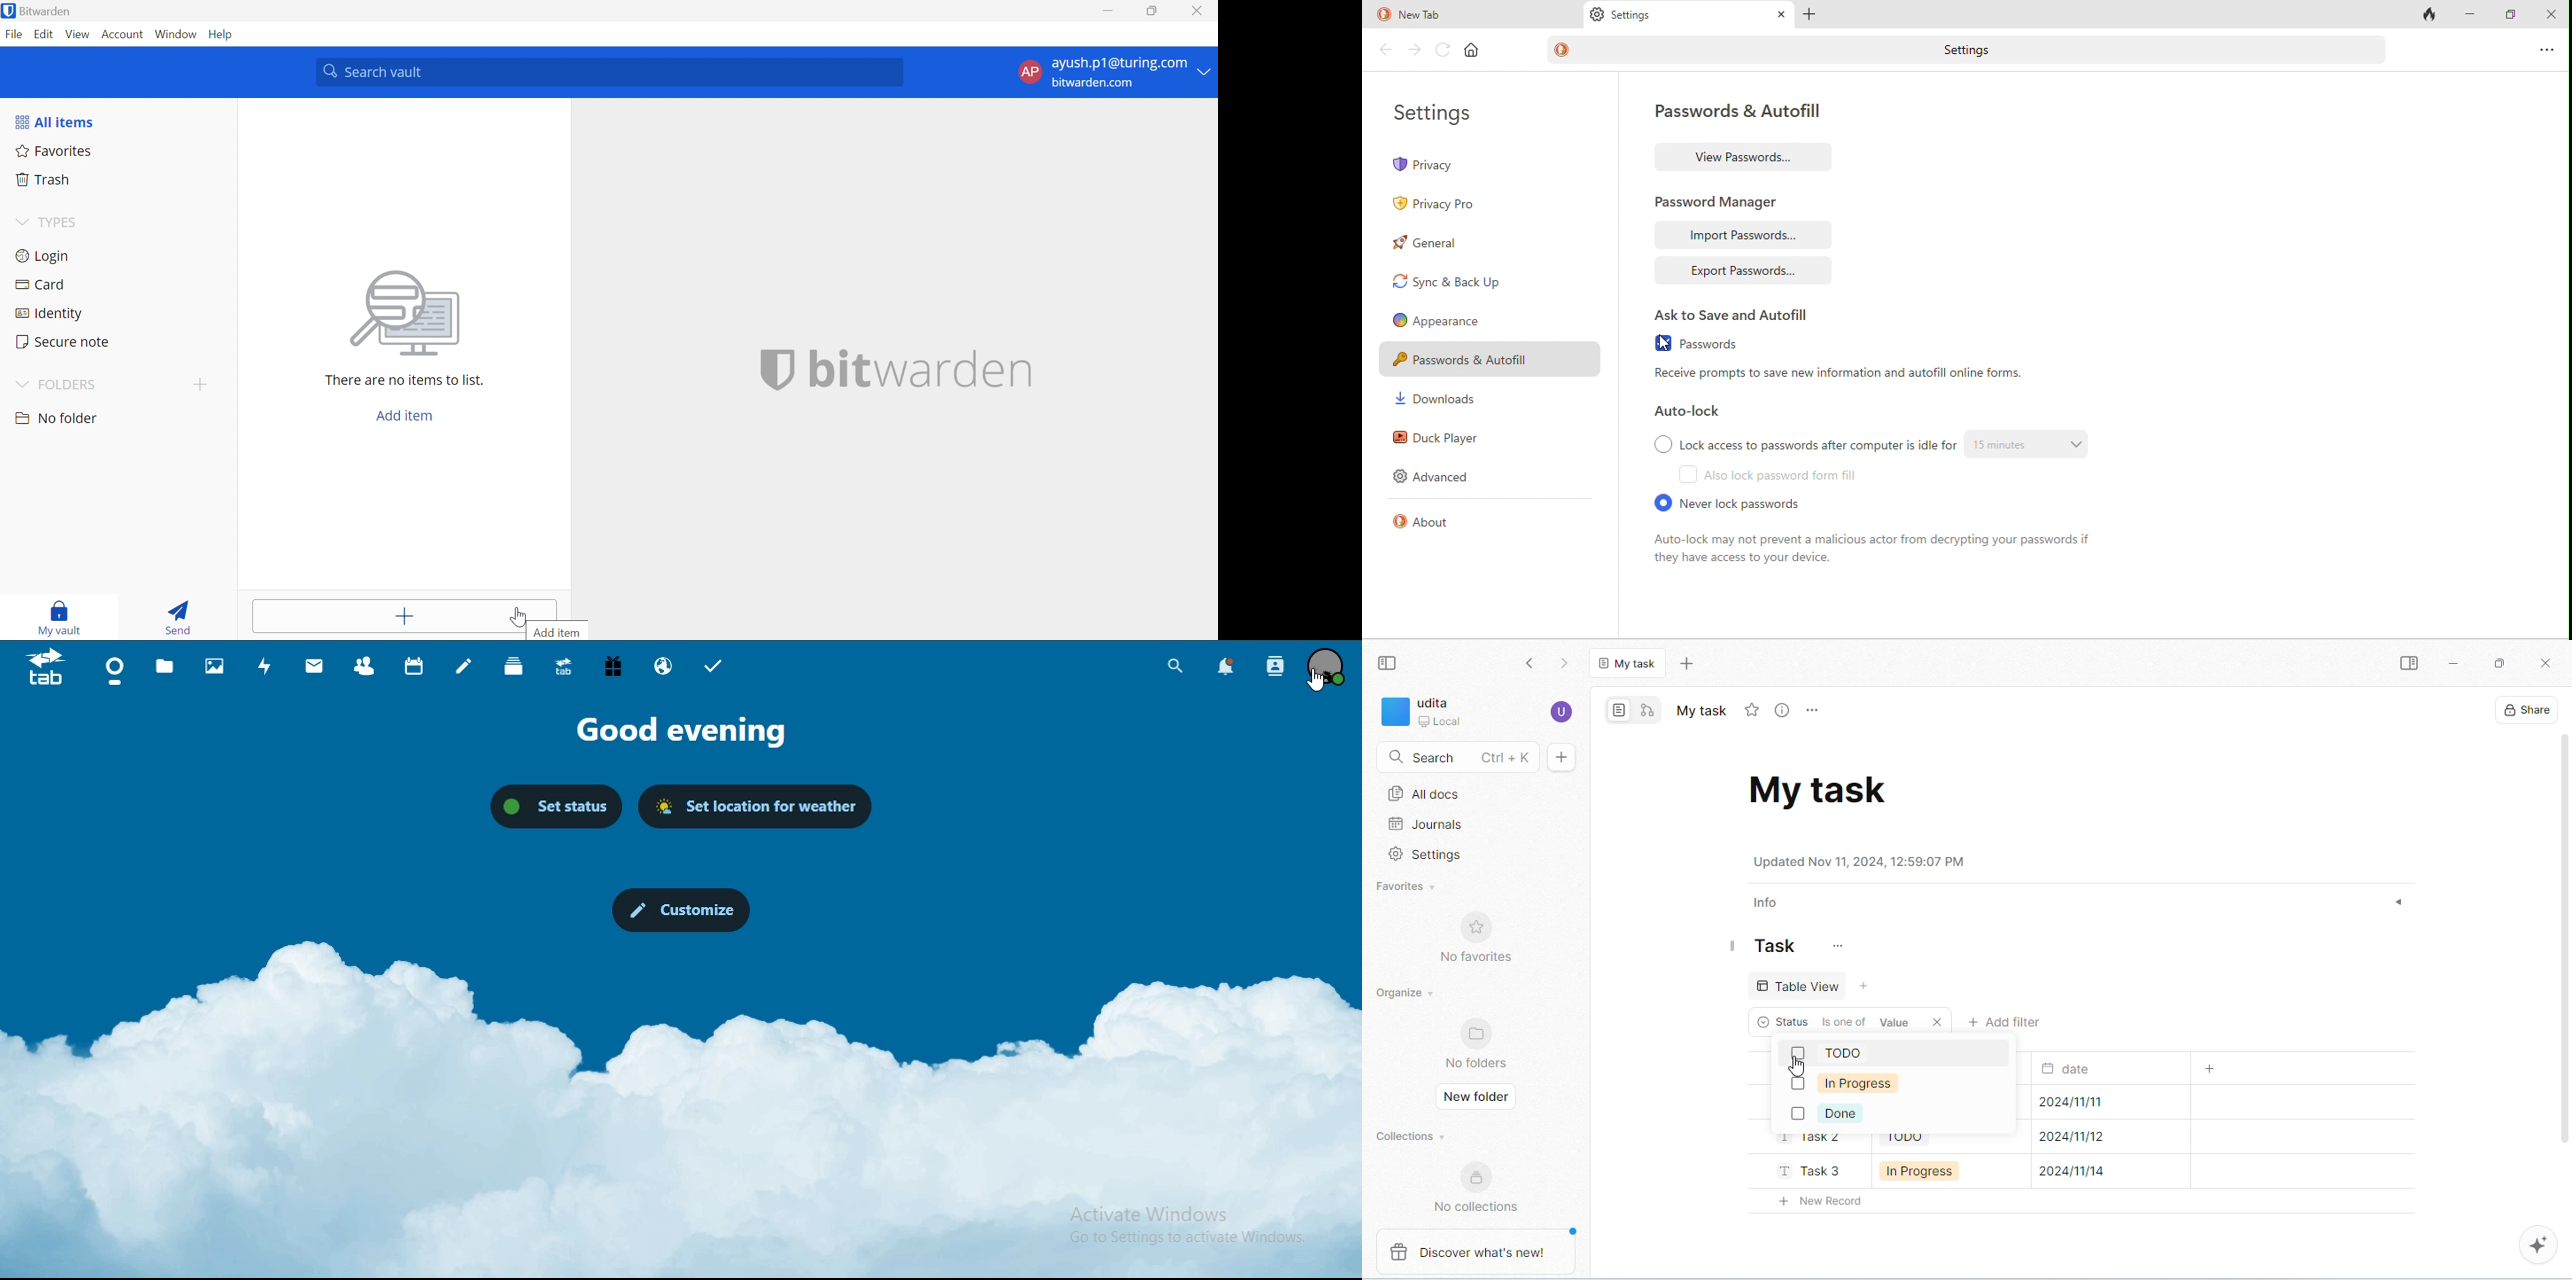 The height and width of the screenshot is (1288, 2576). Describe the element at coordinates (721, 668) in the screenshot. I see `tasks` at that location.